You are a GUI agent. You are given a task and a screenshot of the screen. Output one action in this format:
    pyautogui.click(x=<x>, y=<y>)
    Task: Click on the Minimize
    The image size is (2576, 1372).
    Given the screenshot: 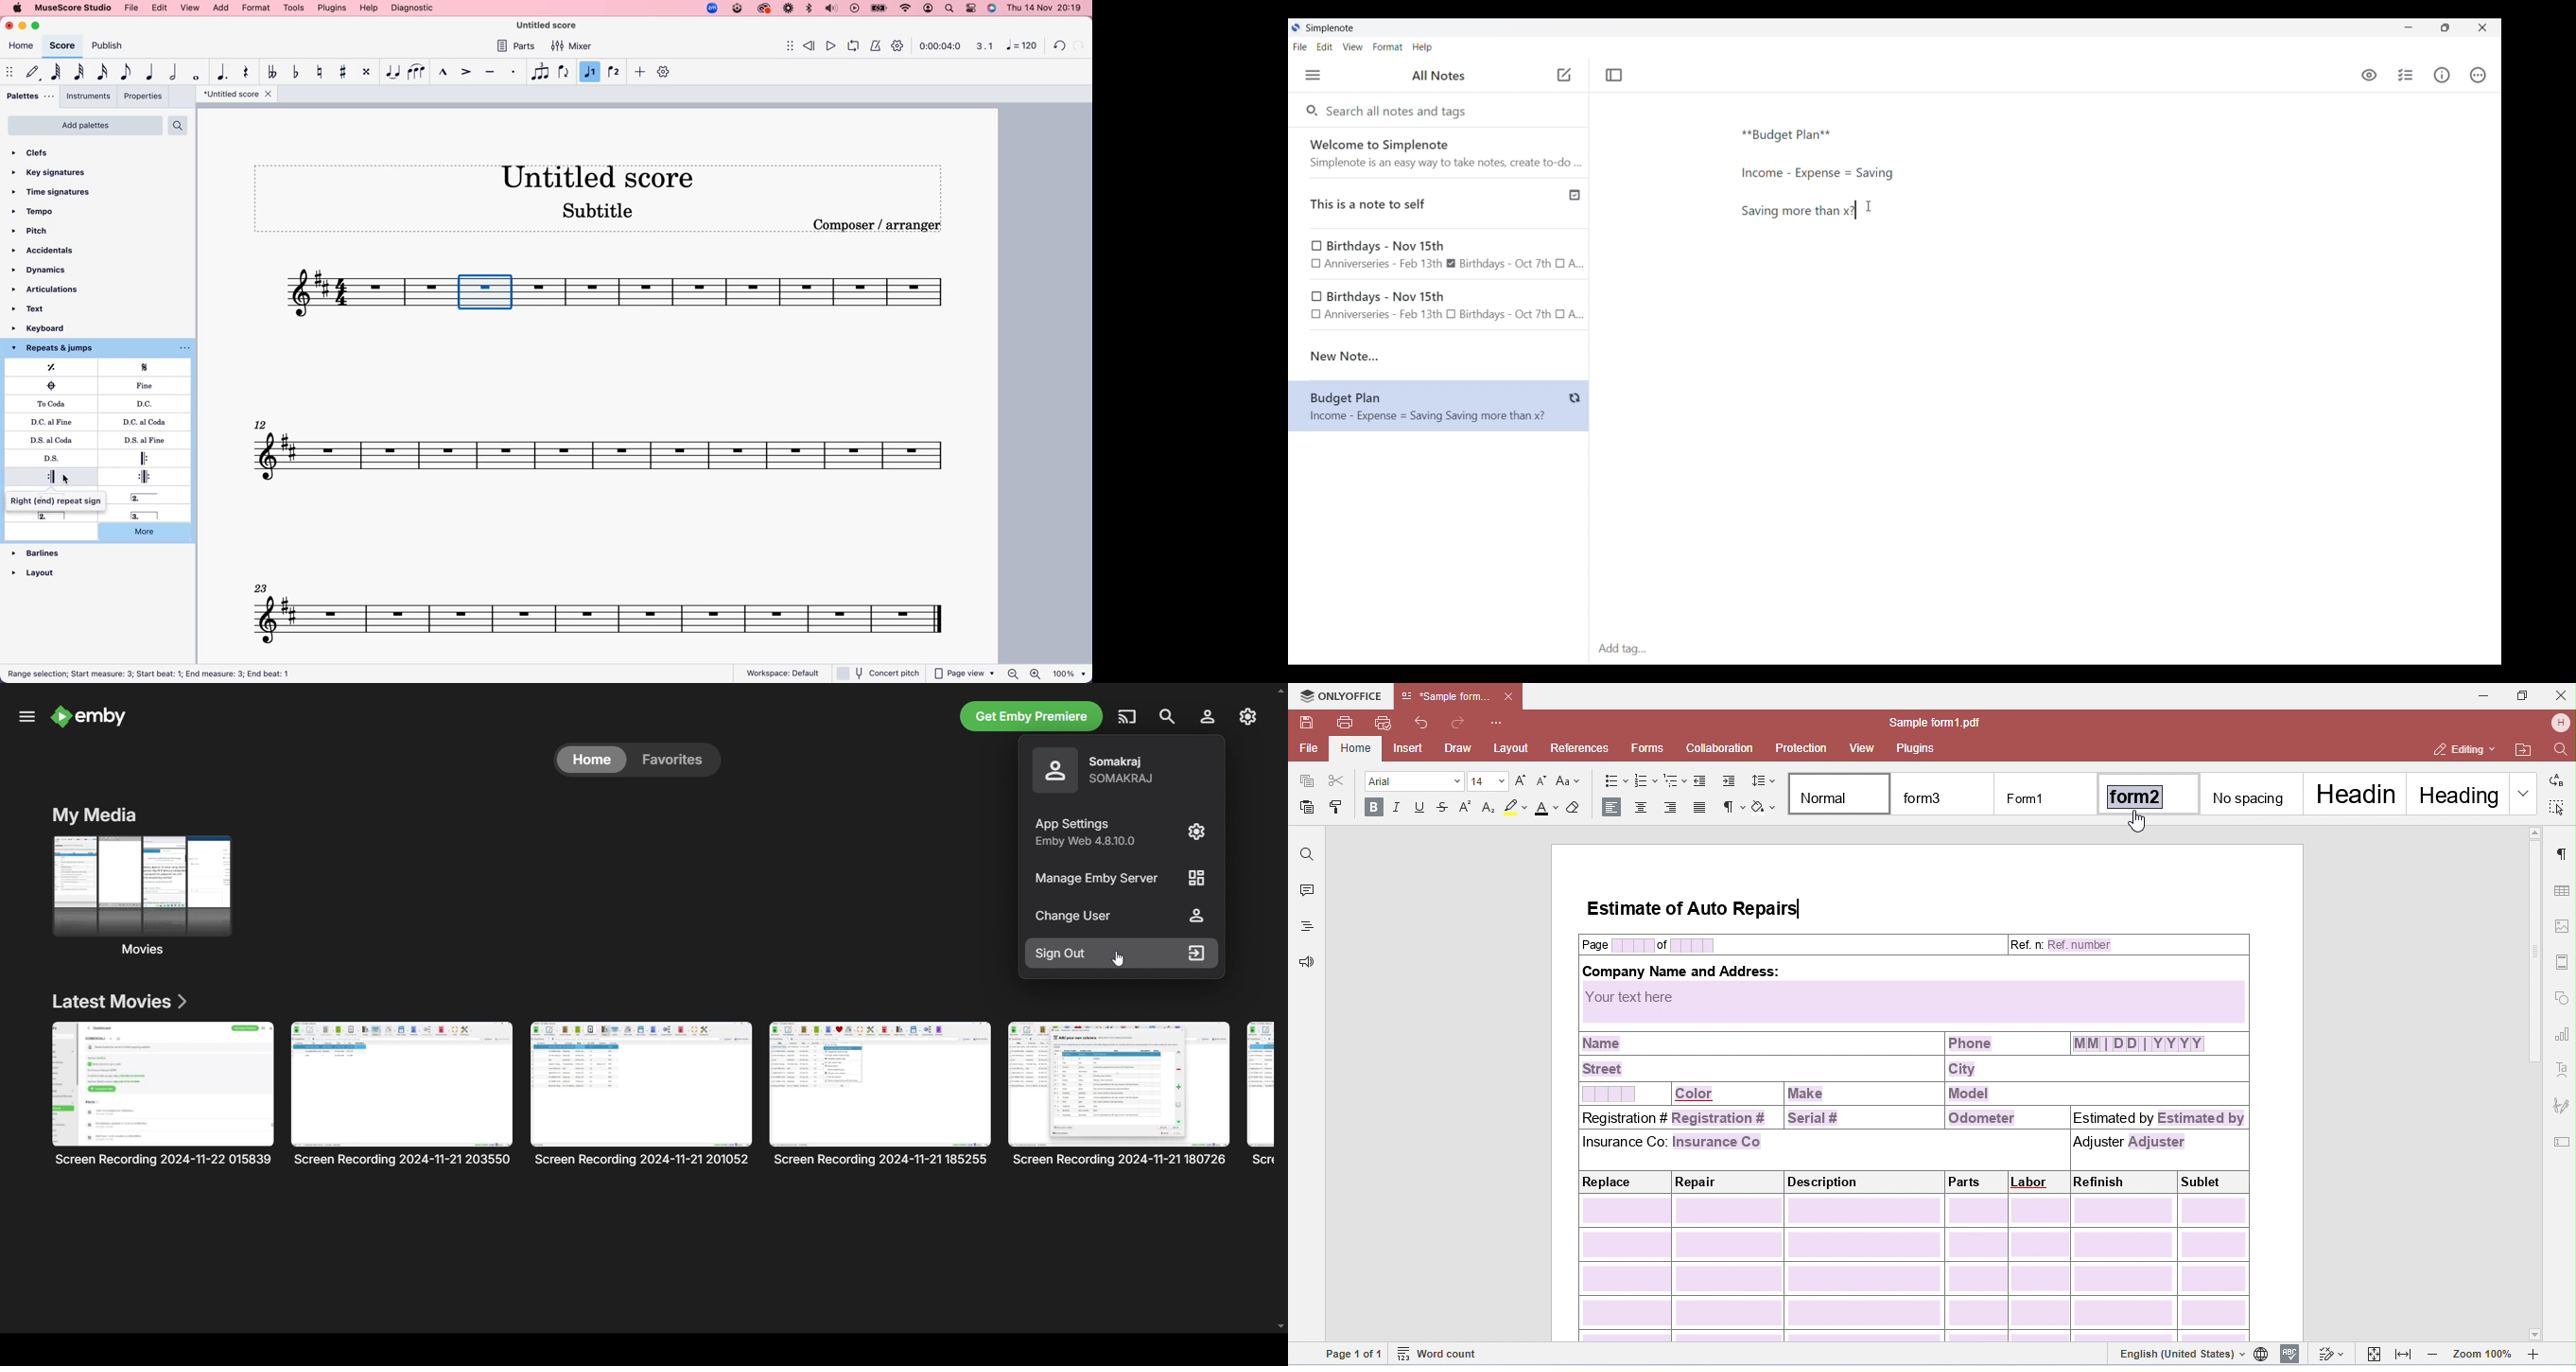 What is the action you would take?
    pyautogui.click(x=2409, y=27)
    